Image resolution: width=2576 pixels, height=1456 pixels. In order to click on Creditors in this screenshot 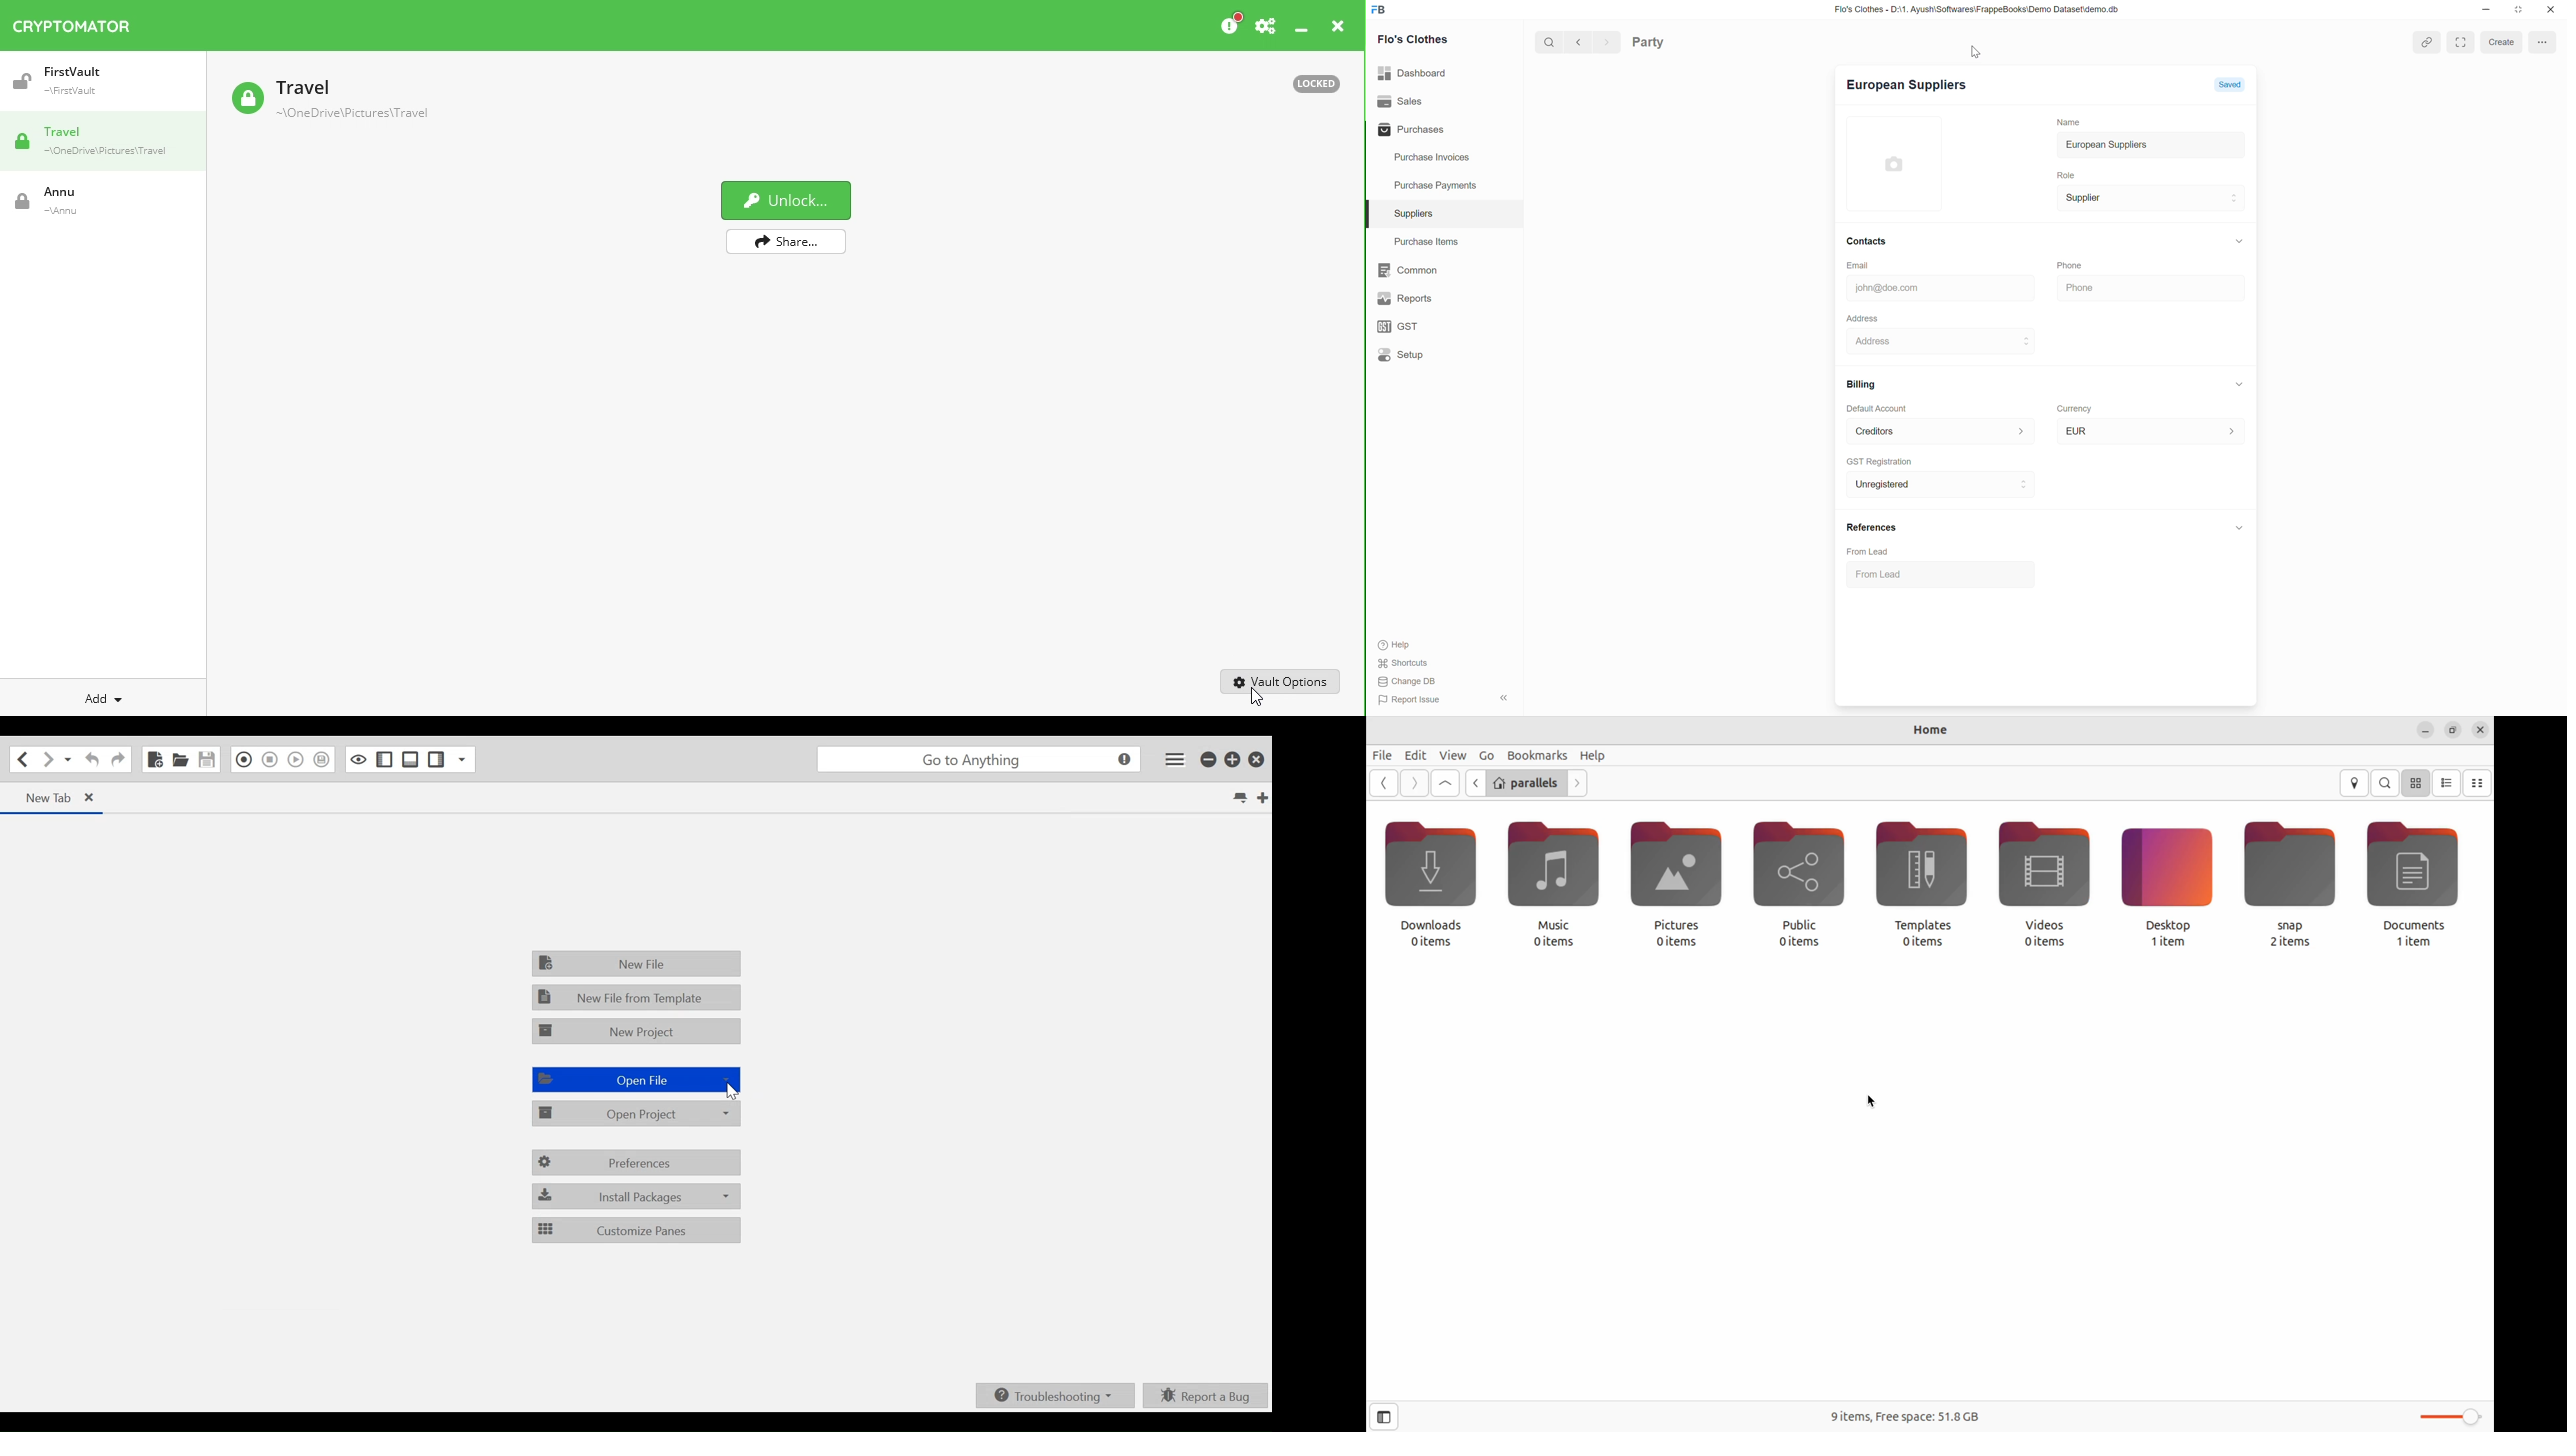, I will do `click(1871, 430)`.